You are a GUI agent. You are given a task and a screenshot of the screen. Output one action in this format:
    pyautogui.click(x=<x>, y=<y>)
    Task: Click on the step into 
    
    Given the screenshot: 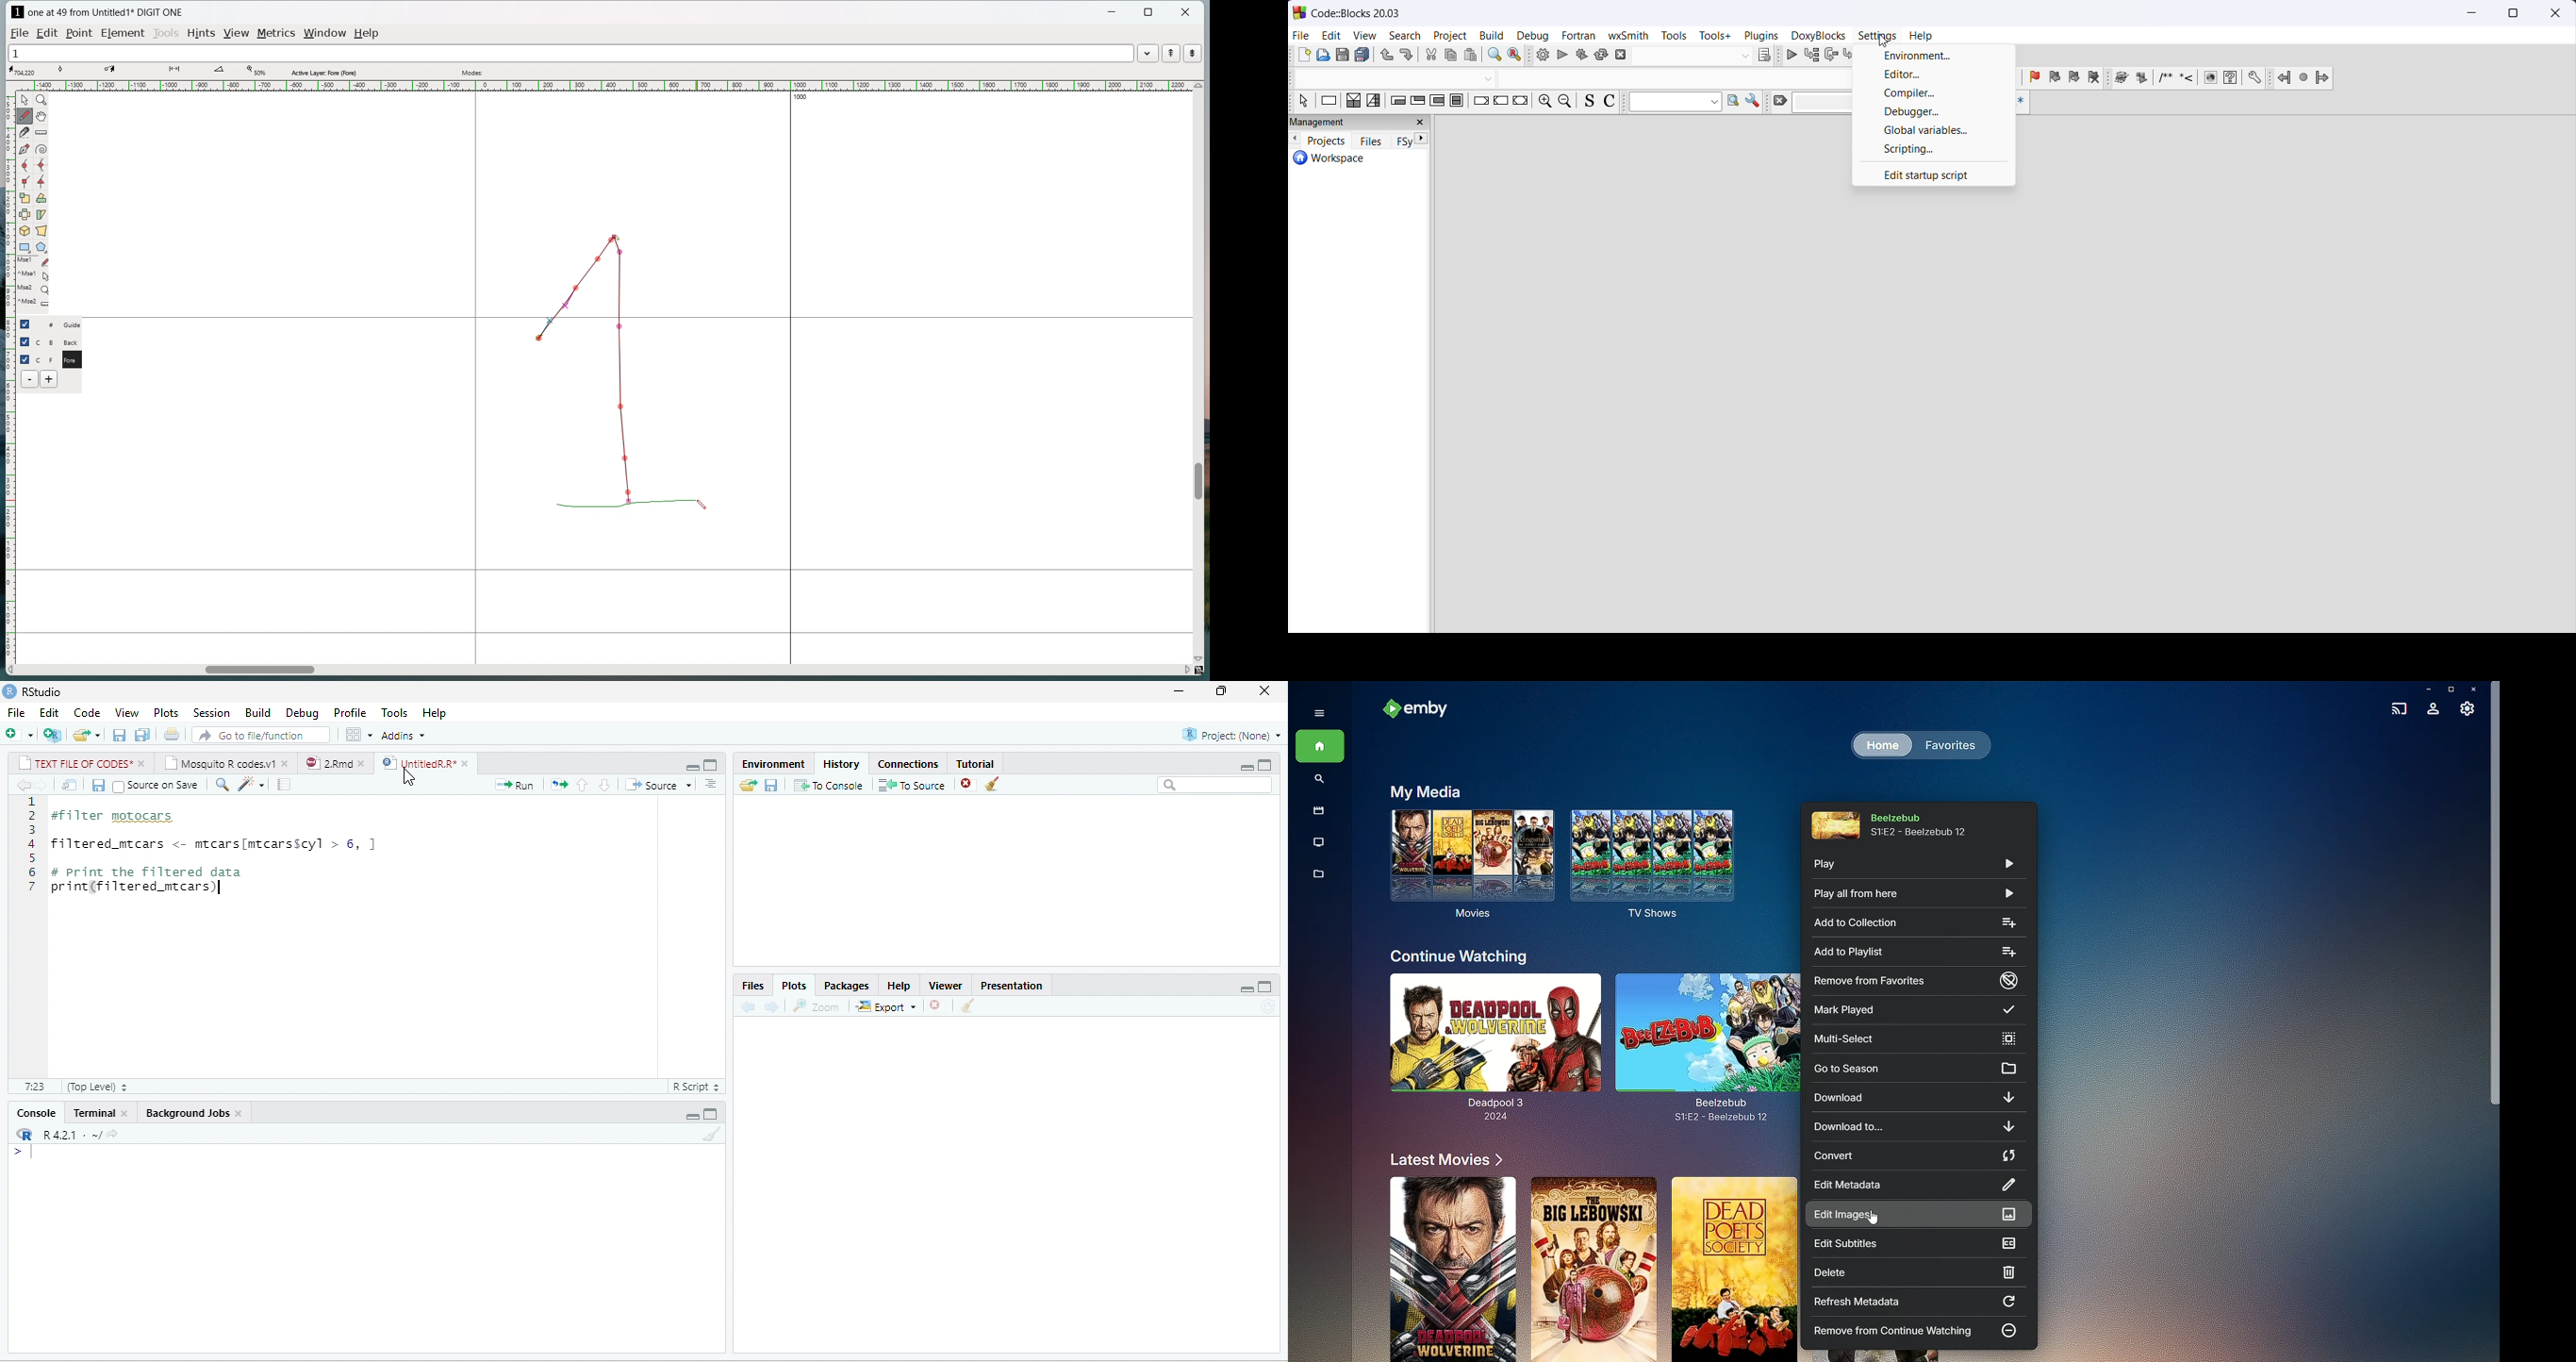 What is the action you would take?
    pyautogui.click(x=1851, y=56)
    